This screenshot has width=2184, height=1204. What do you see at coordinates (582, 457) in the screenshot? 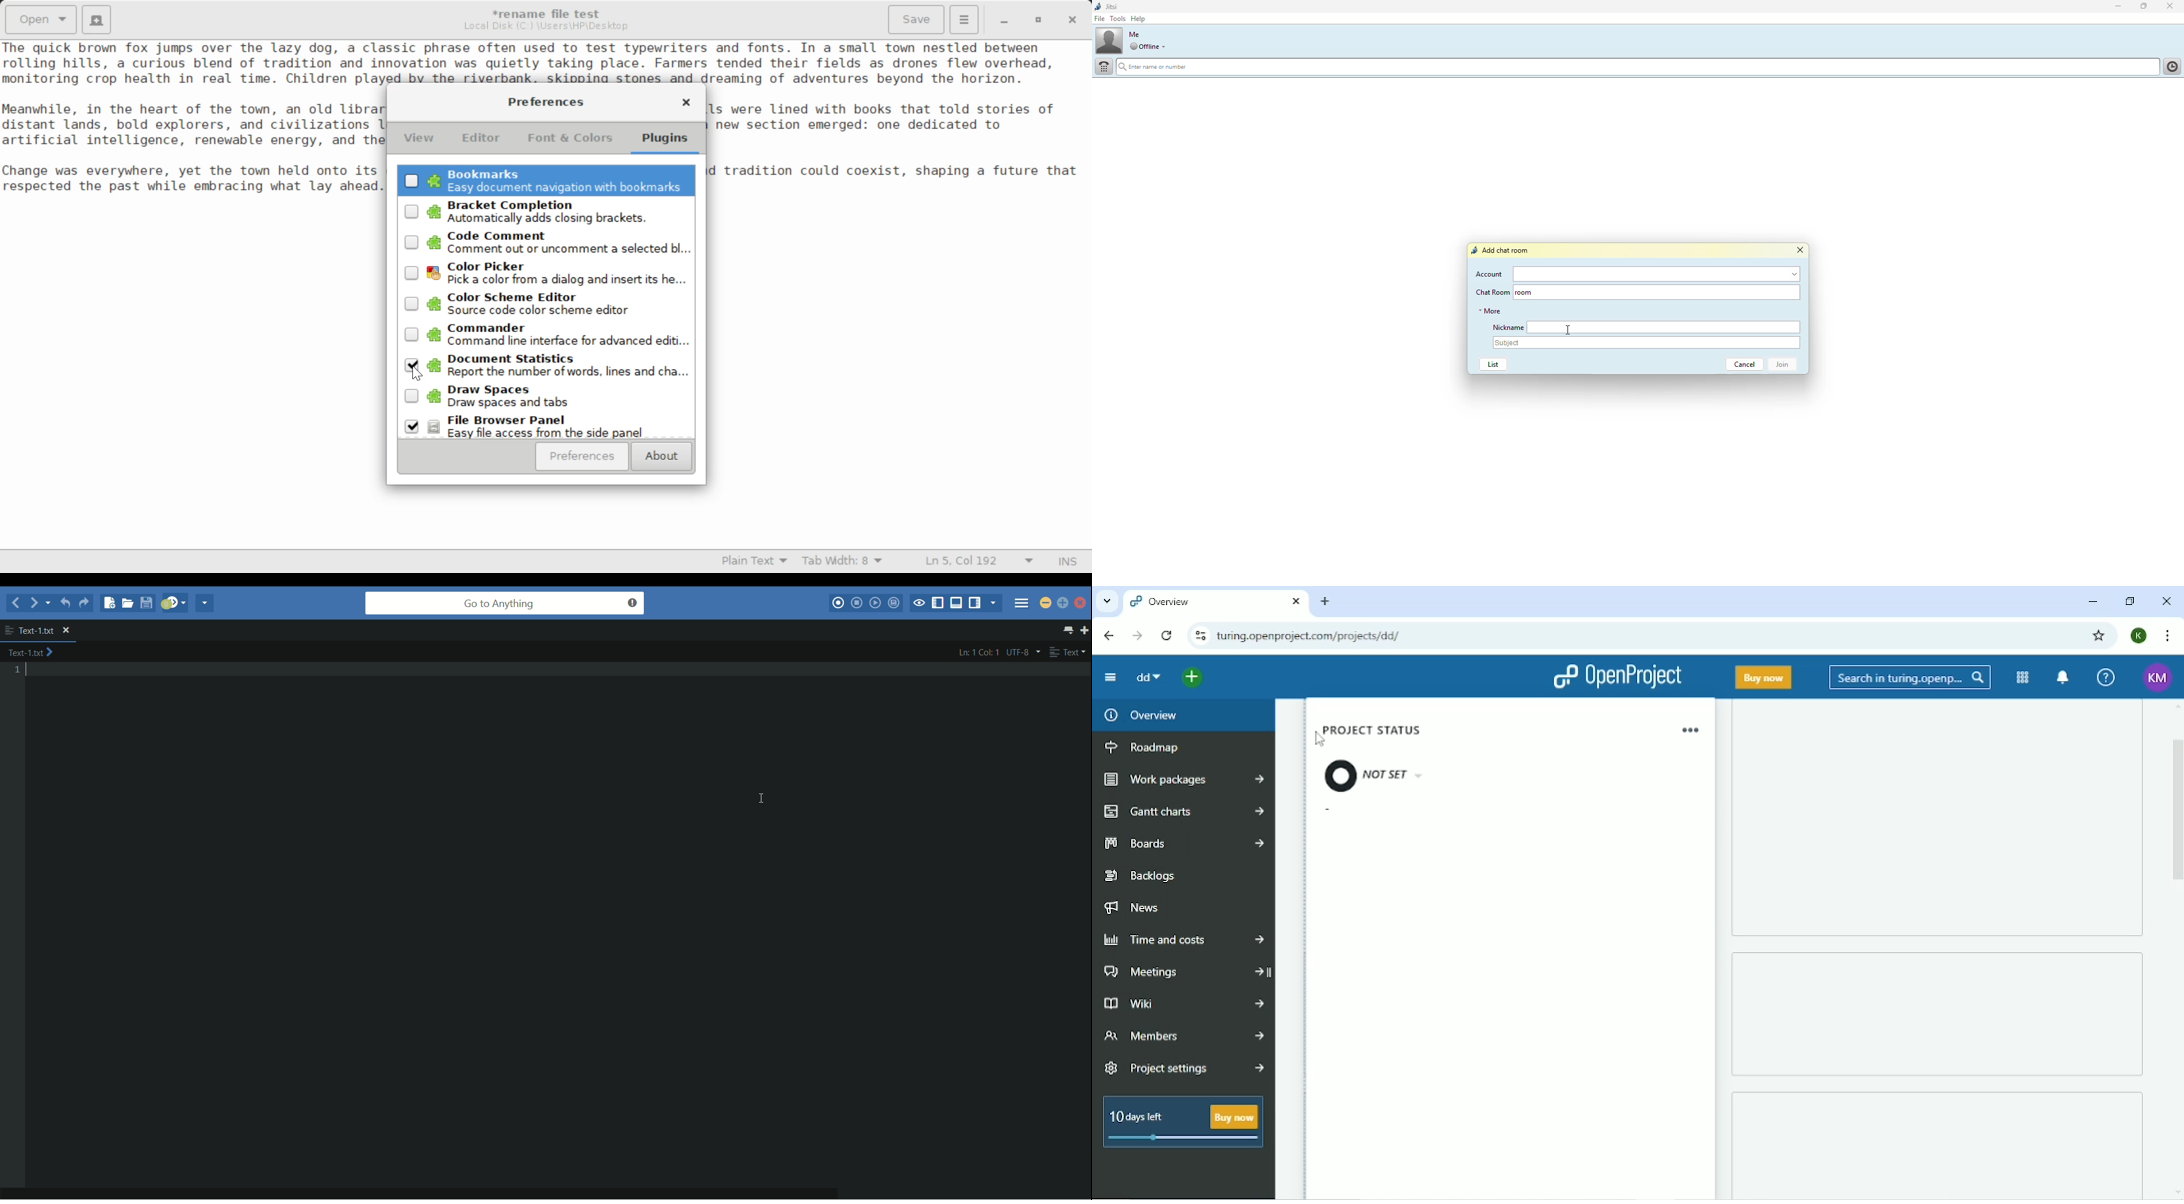
I see `Preferences` at bounding box center [582, 457].